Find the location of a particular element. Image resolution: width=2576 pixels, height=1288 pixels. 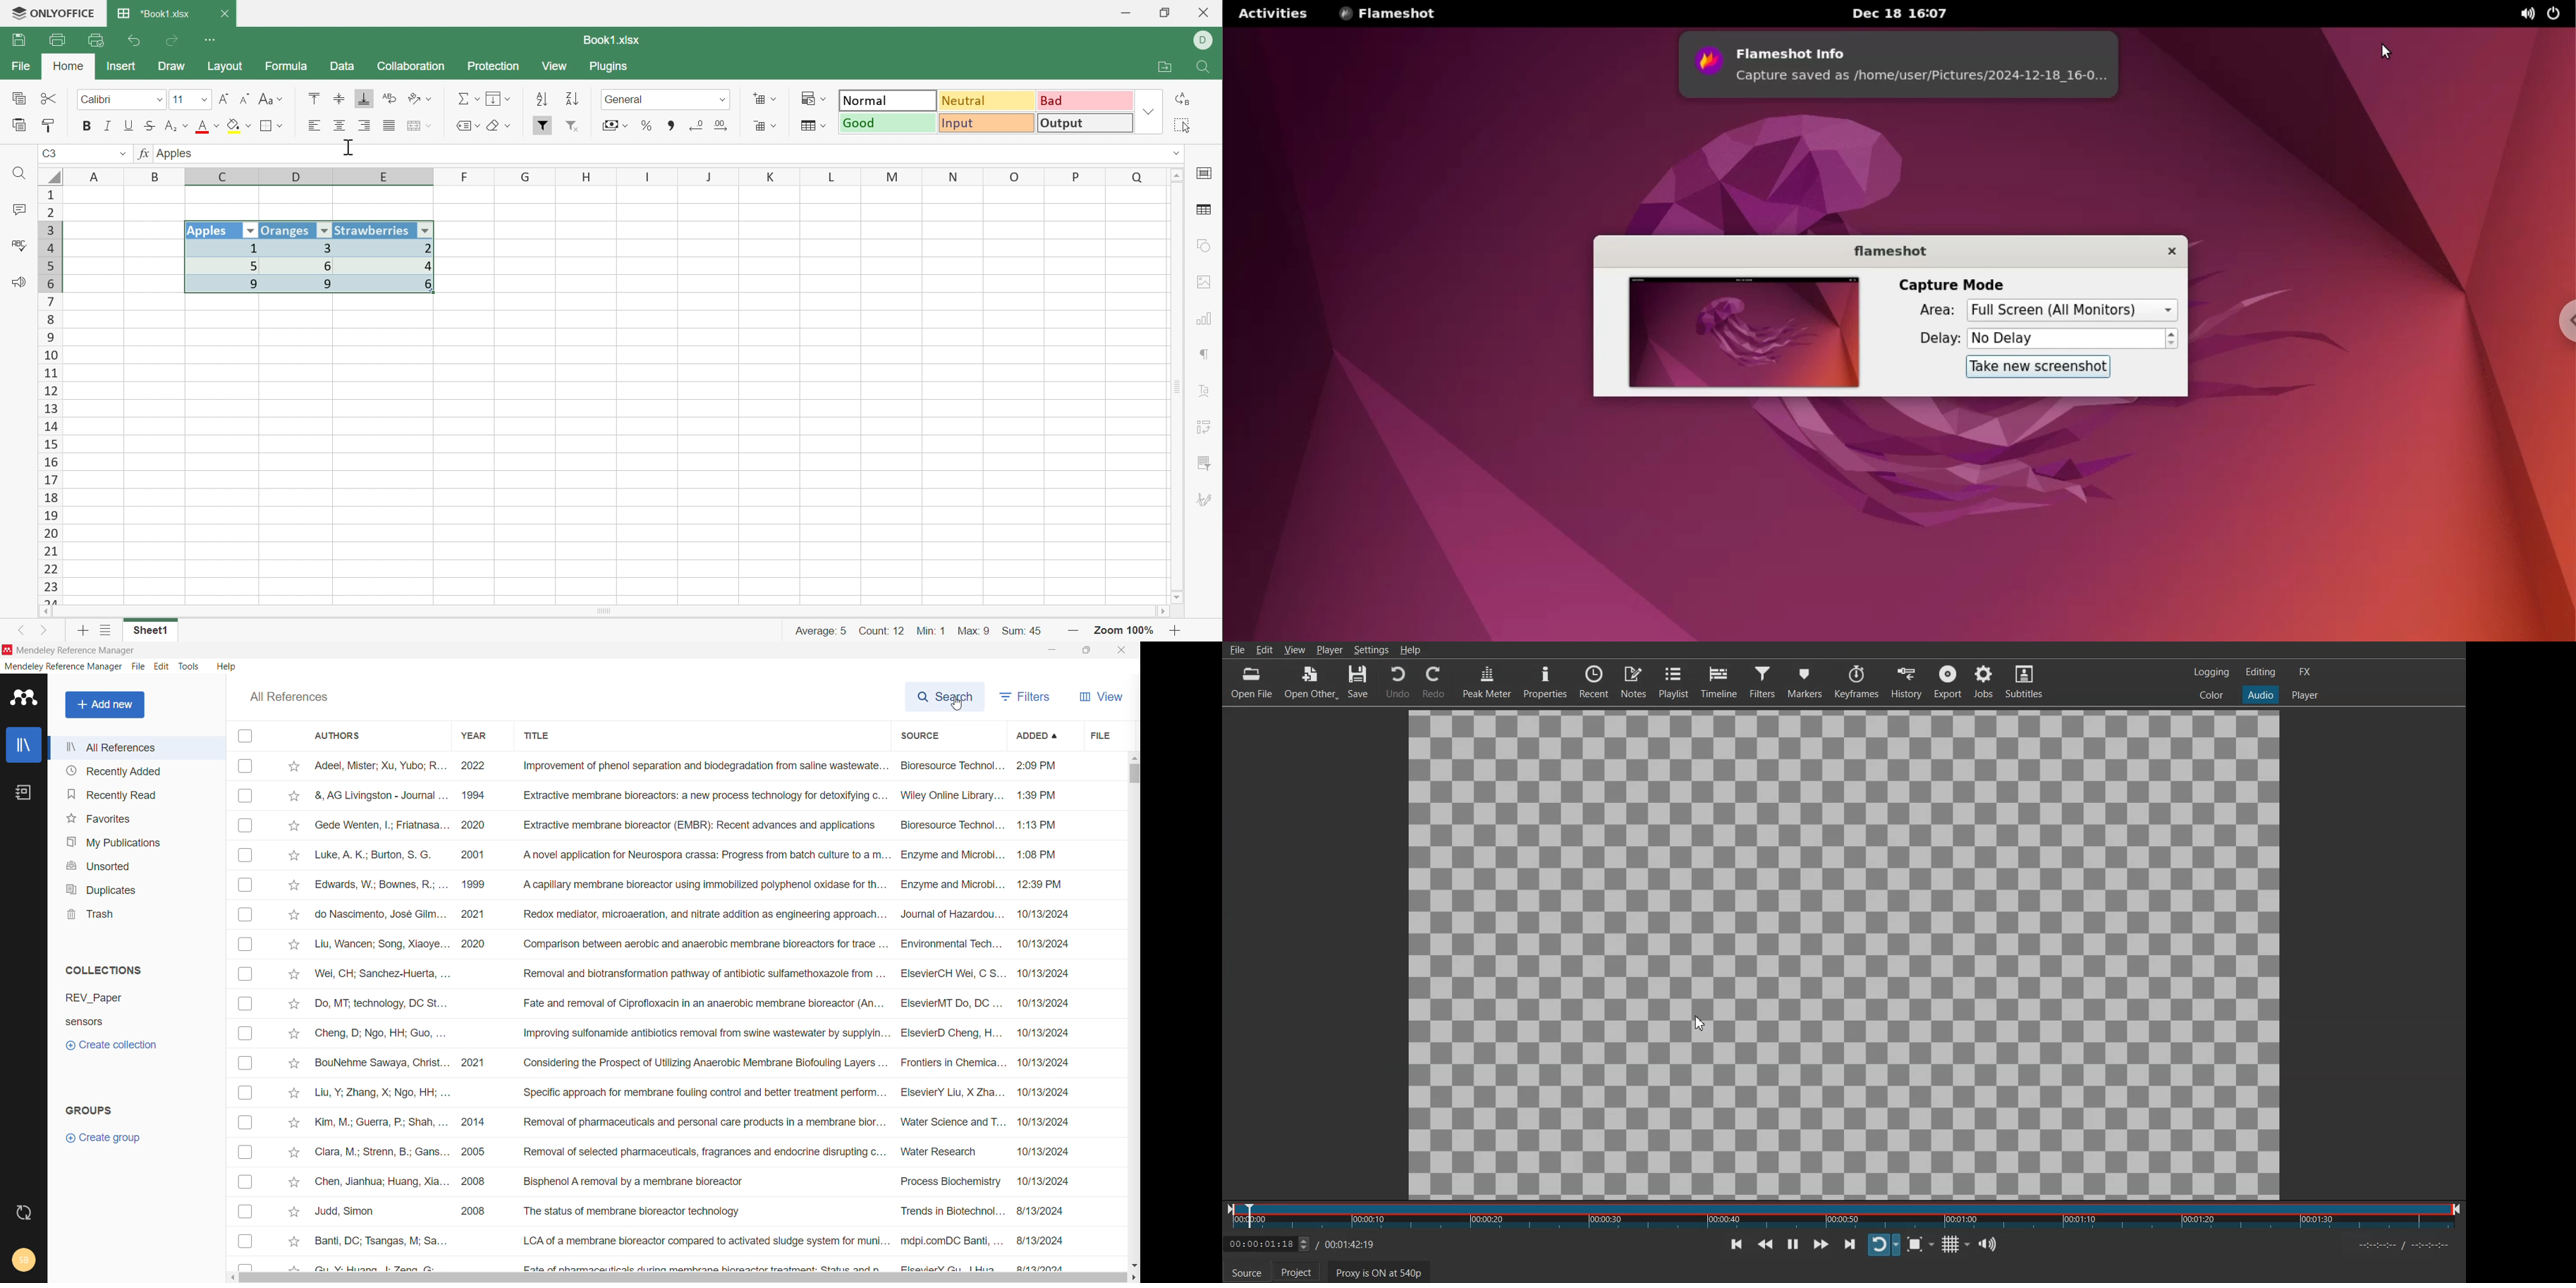

Cursor is located at coordinates (351, 149).